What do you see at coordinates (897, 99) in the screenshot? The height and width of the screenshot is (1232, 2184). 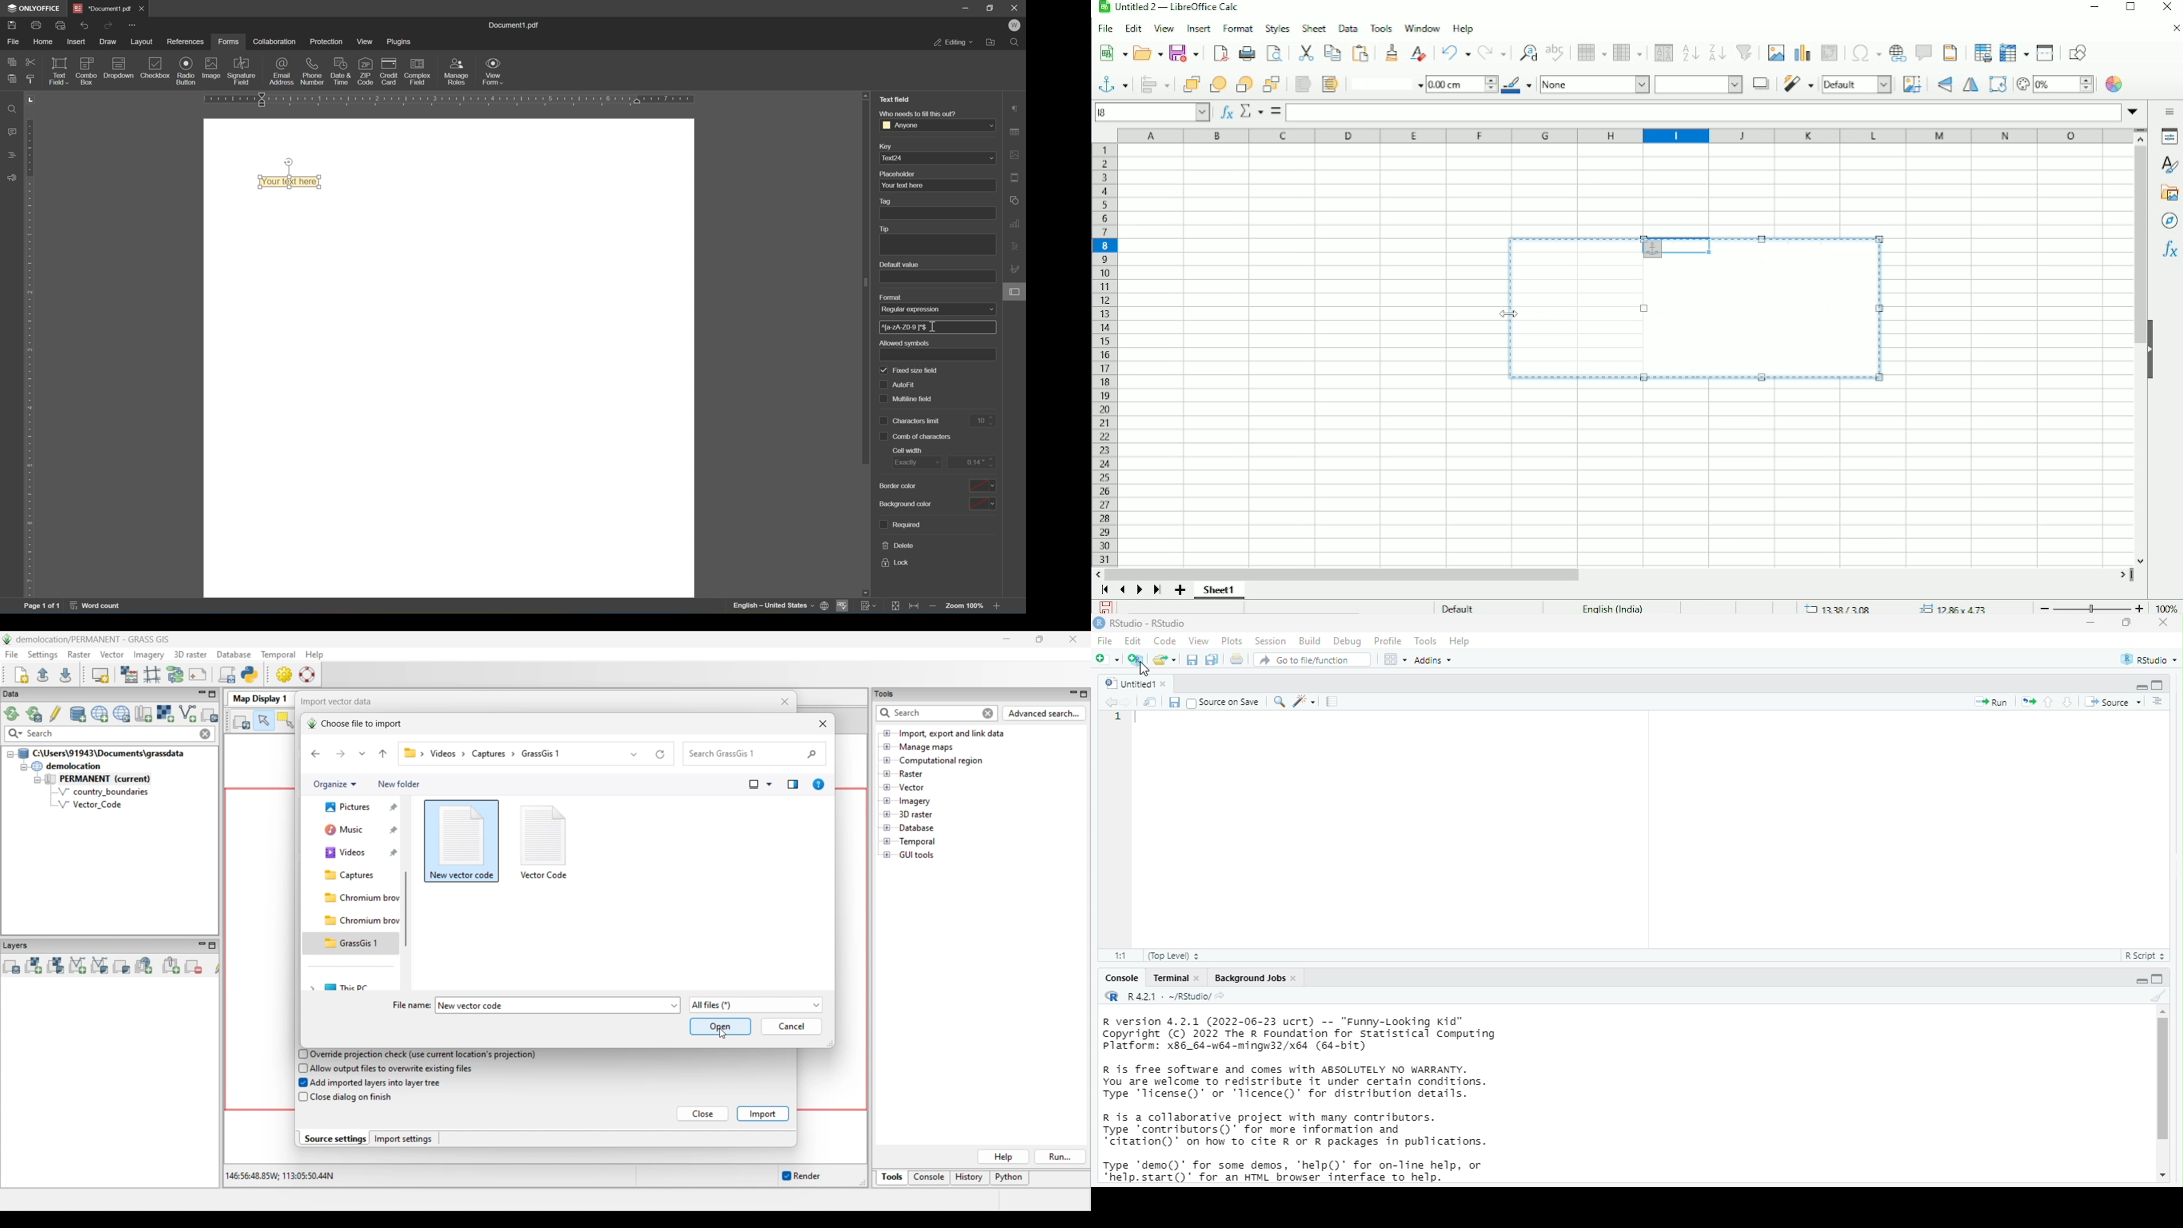 I see `text field` at bounding box center [897, 99].